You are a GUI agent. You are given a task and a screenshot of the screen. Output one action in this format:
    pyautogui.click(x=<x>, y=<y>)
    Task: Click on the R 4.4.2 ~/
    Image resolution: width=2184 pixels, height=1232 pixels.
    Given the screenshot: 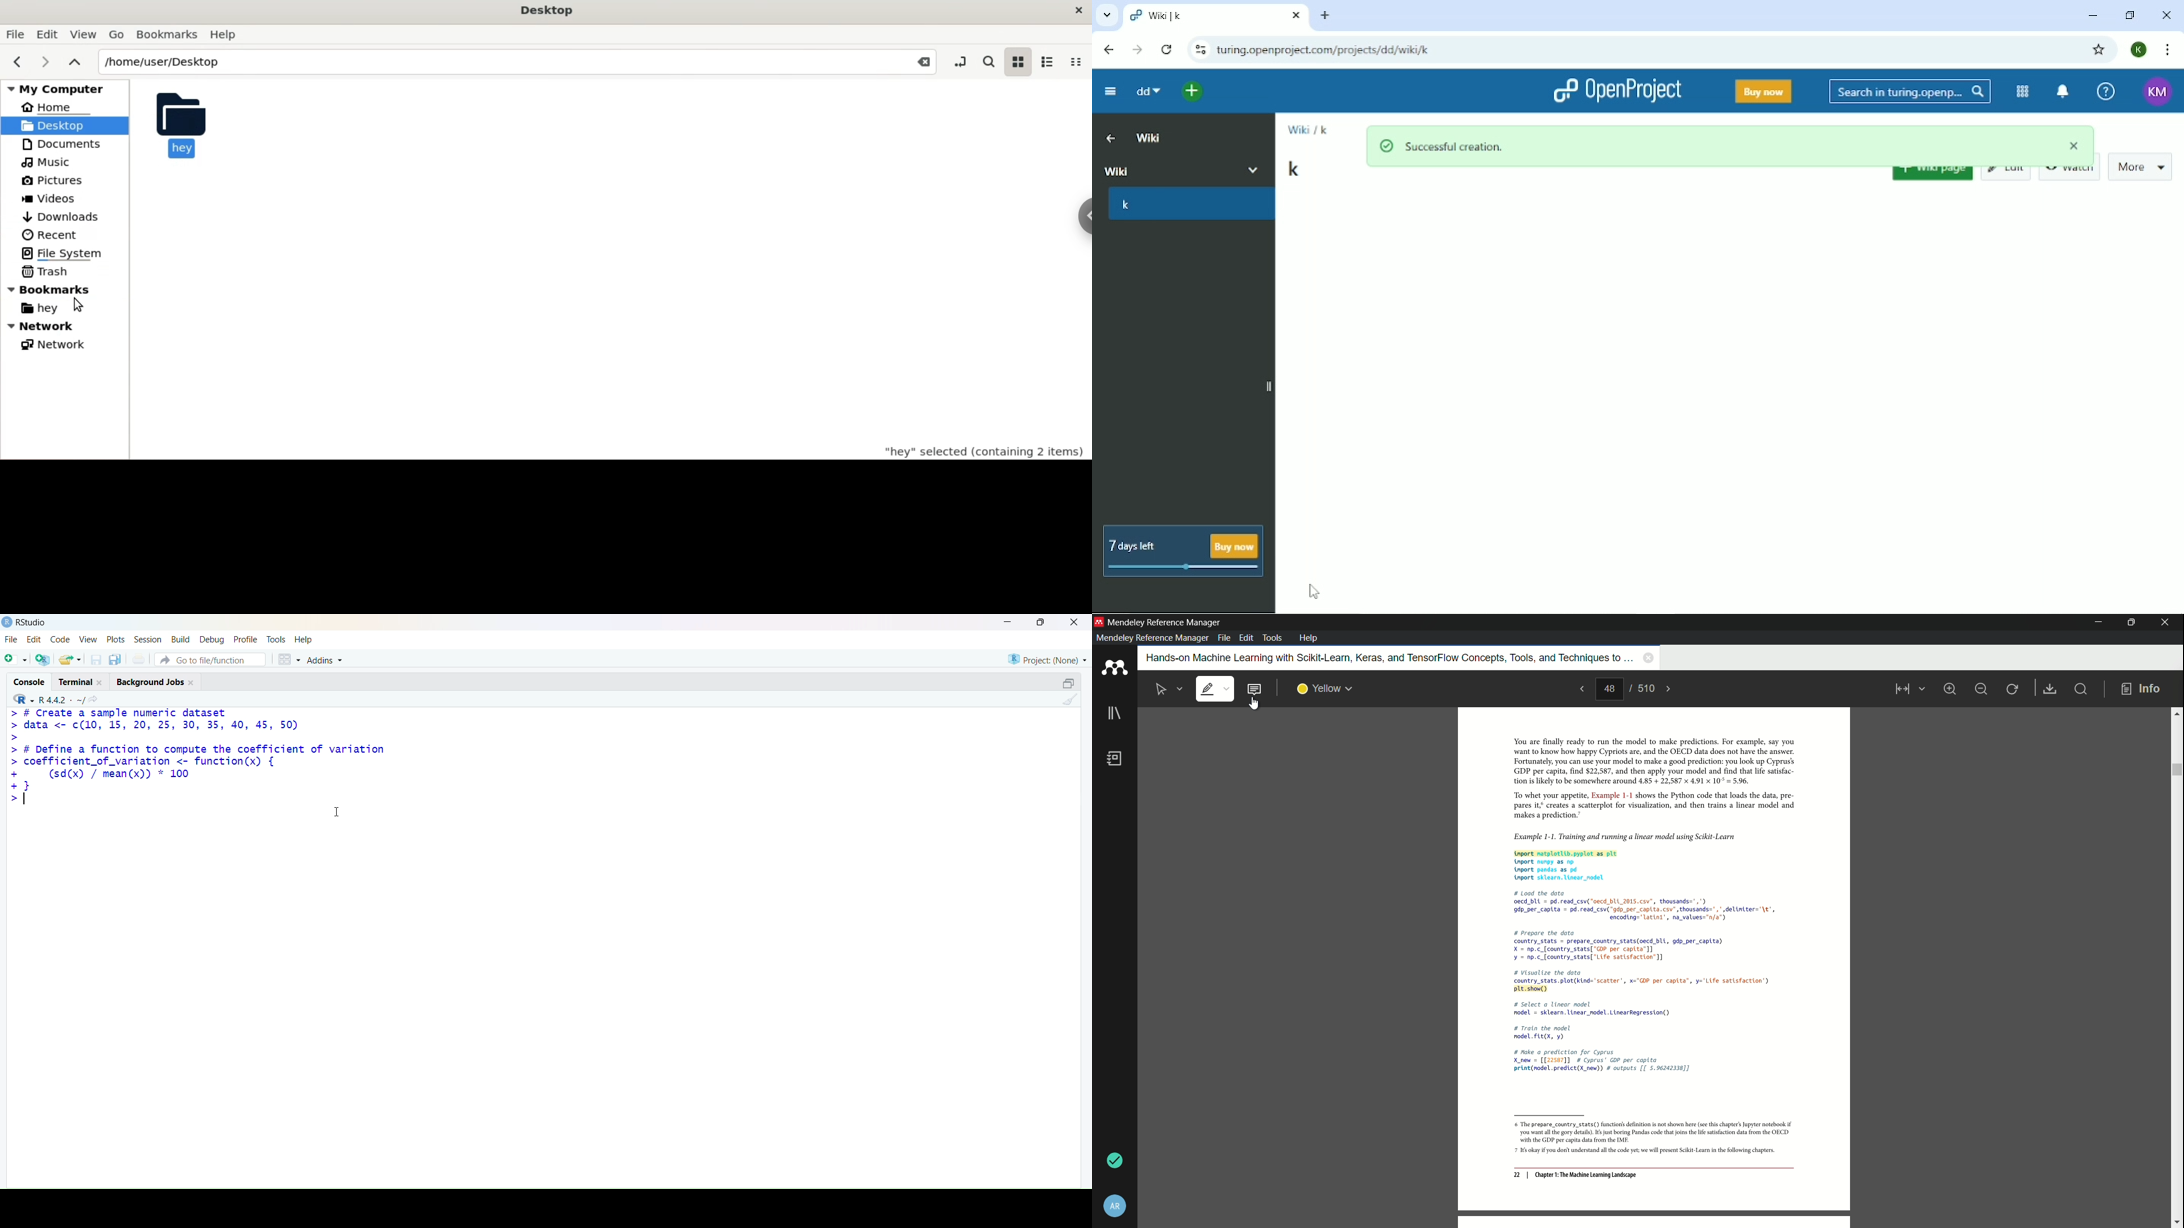 What is the action you would take?
    pyautogui.click(x=61, y=700)
    